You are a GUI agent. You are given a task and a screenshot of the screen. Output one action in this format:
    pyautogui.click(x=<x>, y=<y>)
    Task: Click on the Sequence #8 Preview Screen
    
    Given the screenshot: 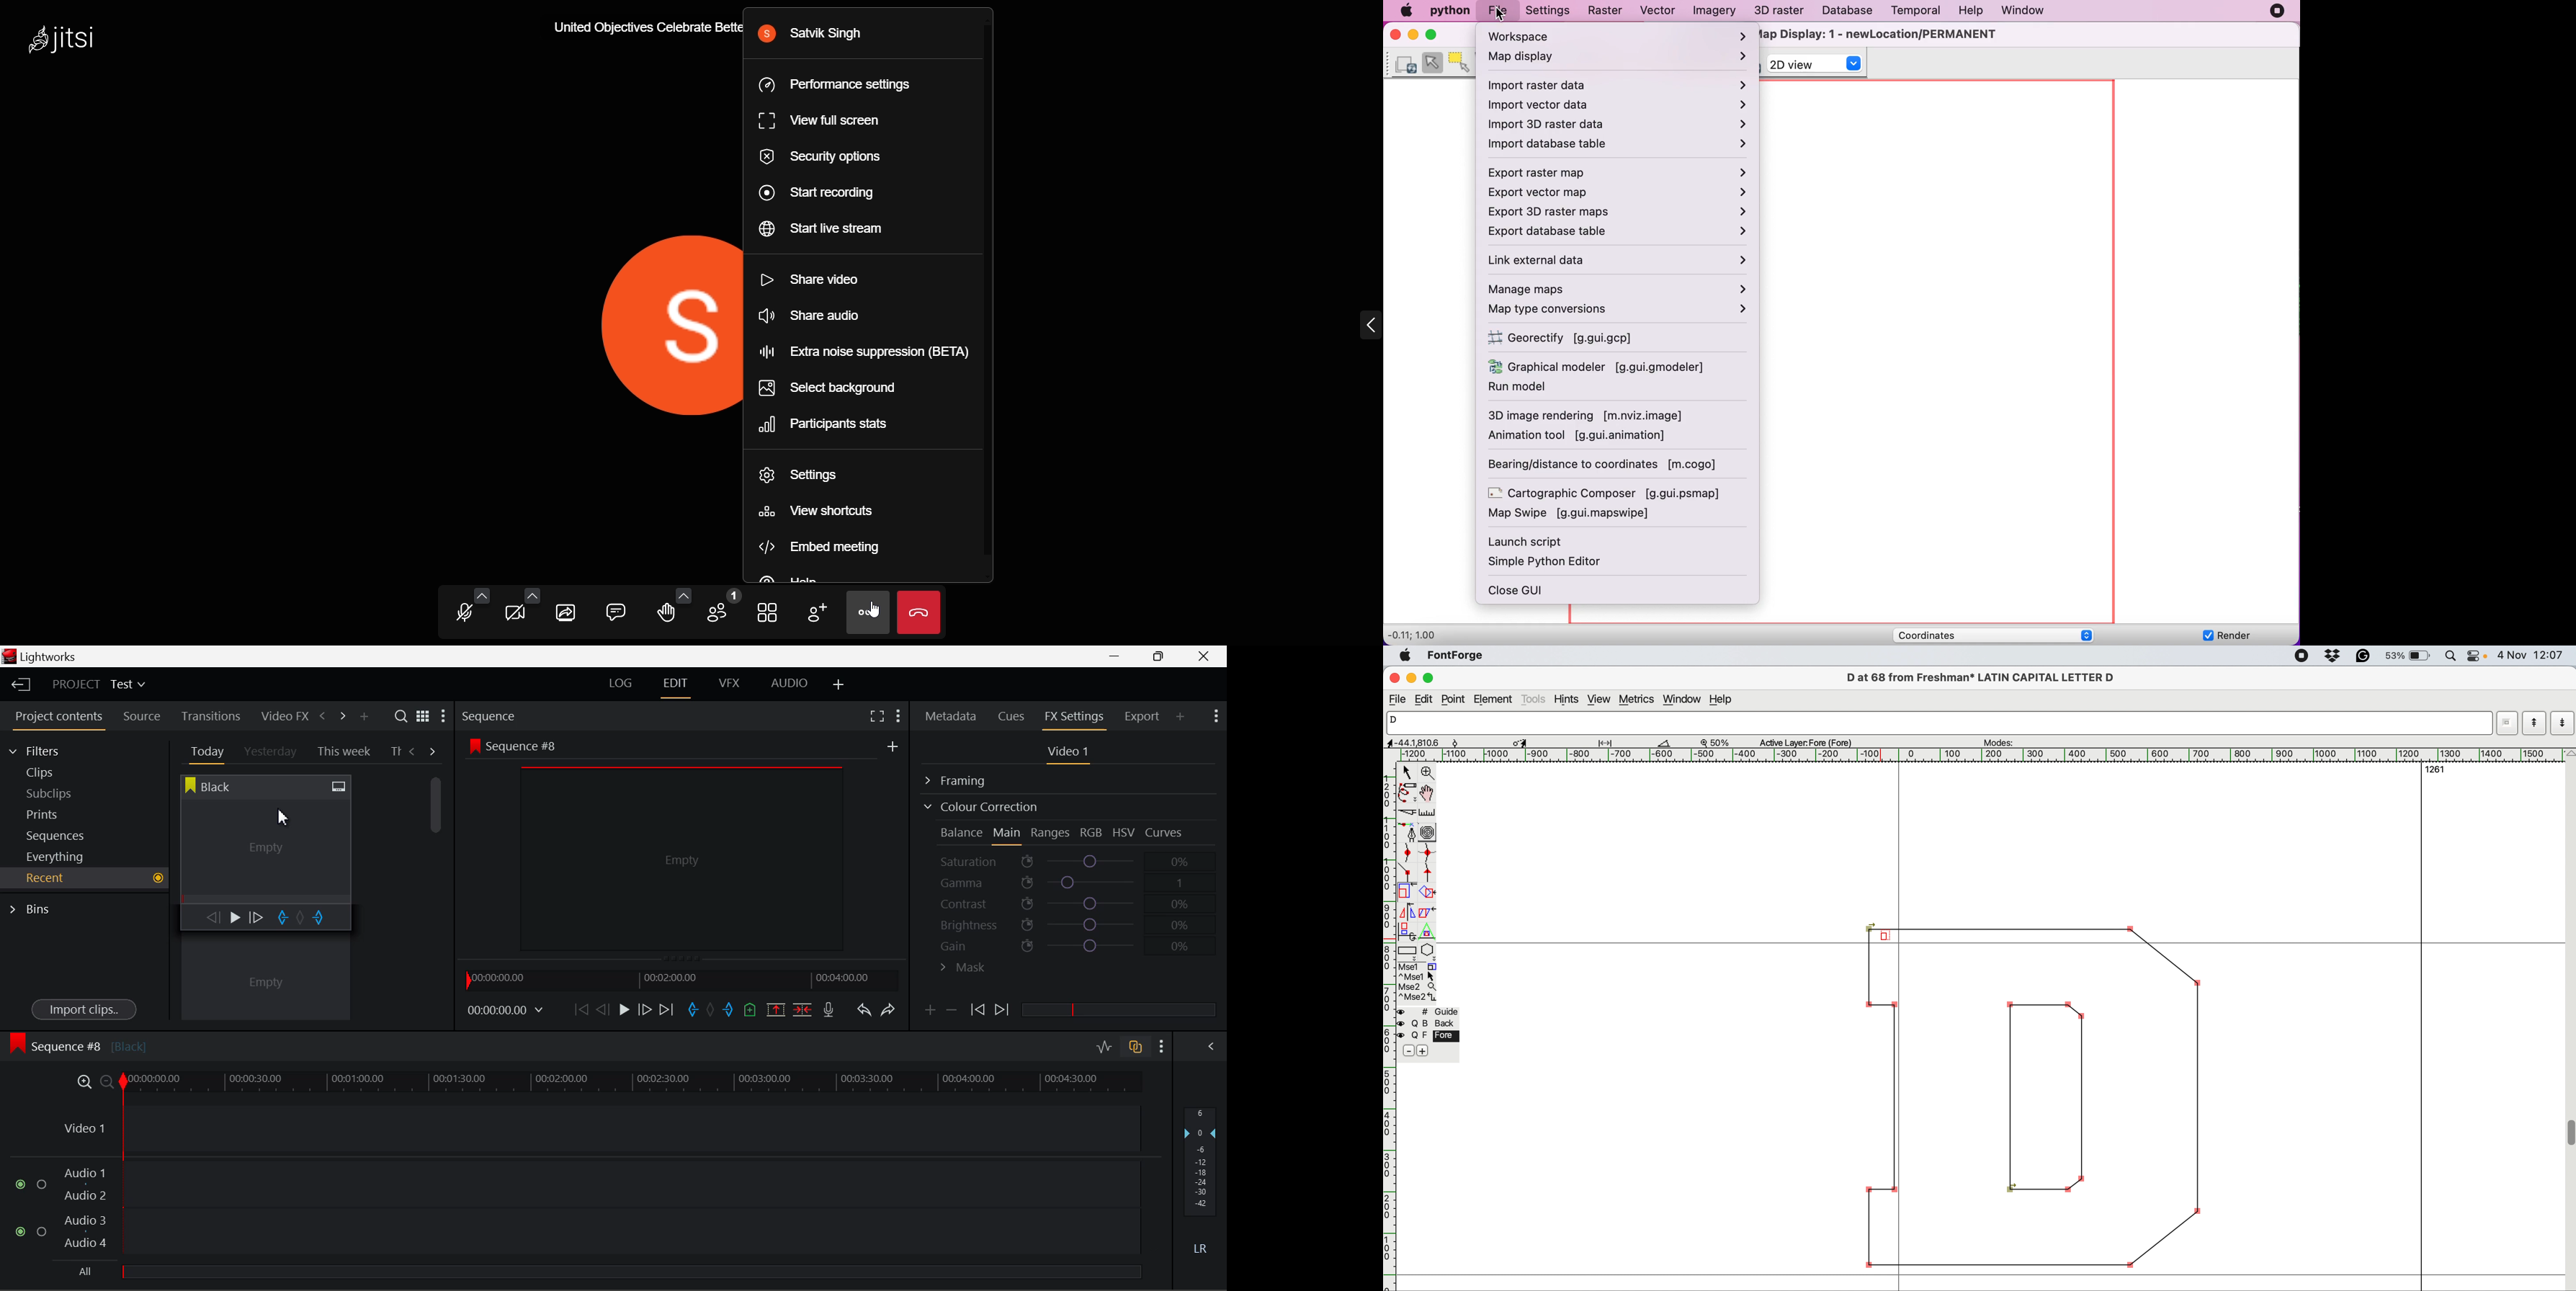 What is the action you would take?
    pyautogui.click(x=683, y=848)
    